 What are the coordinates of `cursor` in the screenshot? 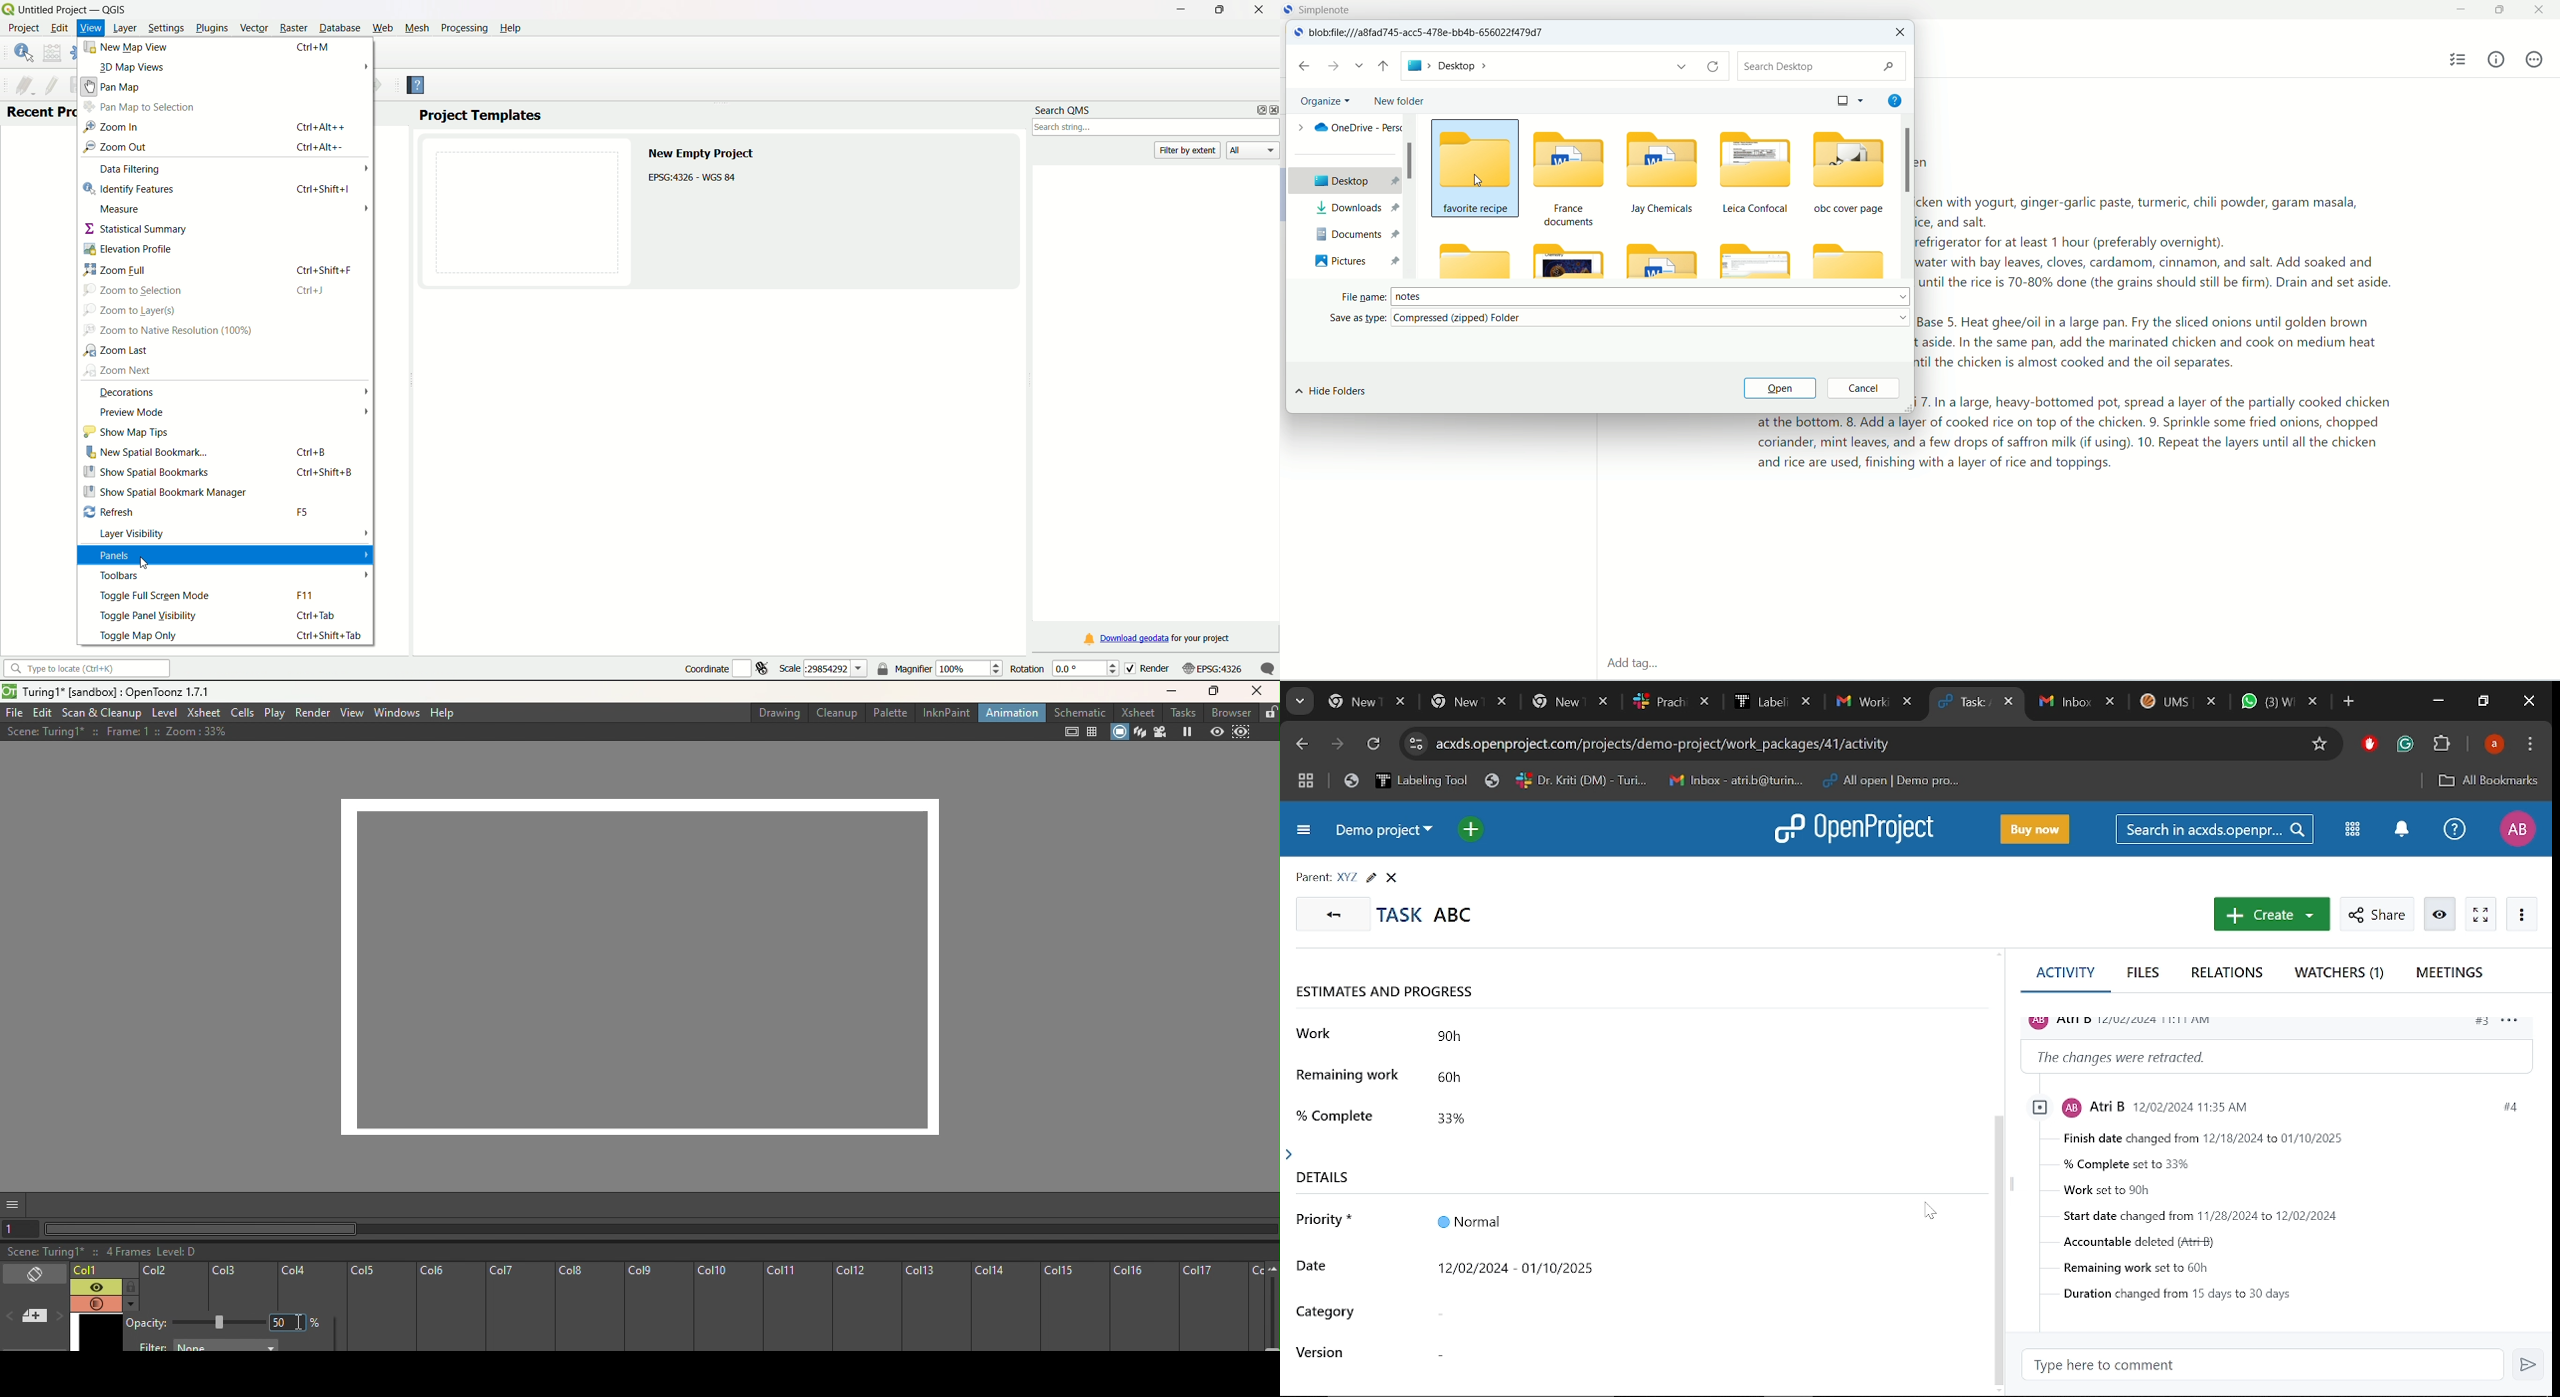 It's located at (1479, 179).